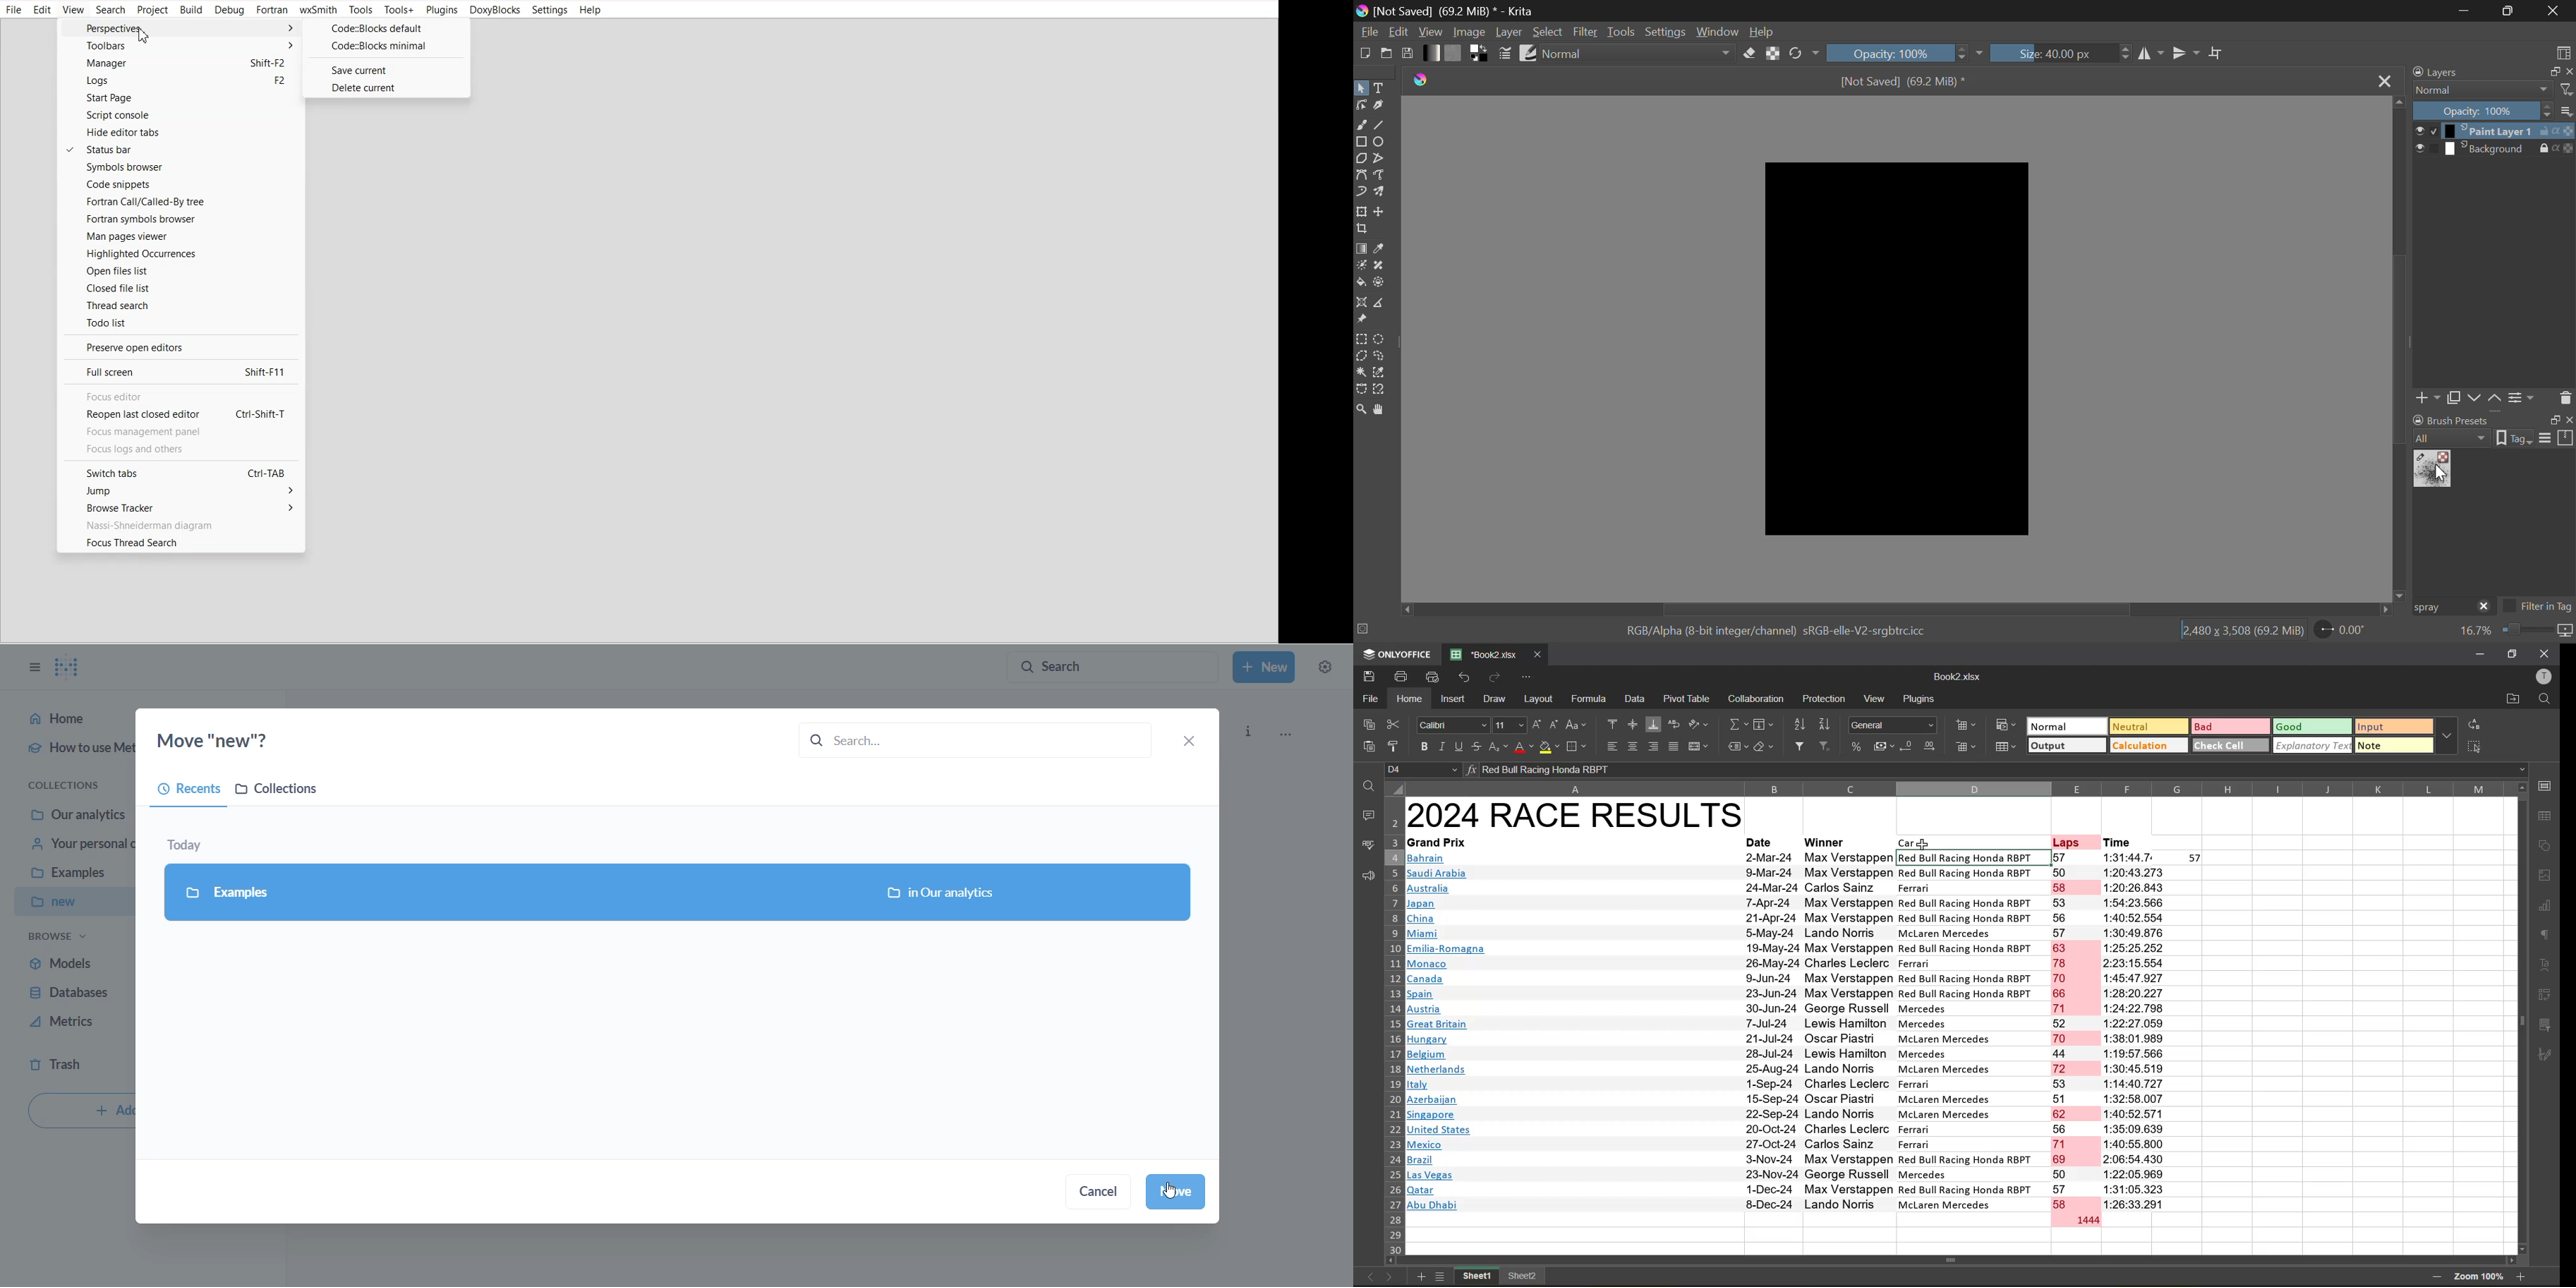 The image size is (2576, 1288). I want to click on print, so click(1398, 677).